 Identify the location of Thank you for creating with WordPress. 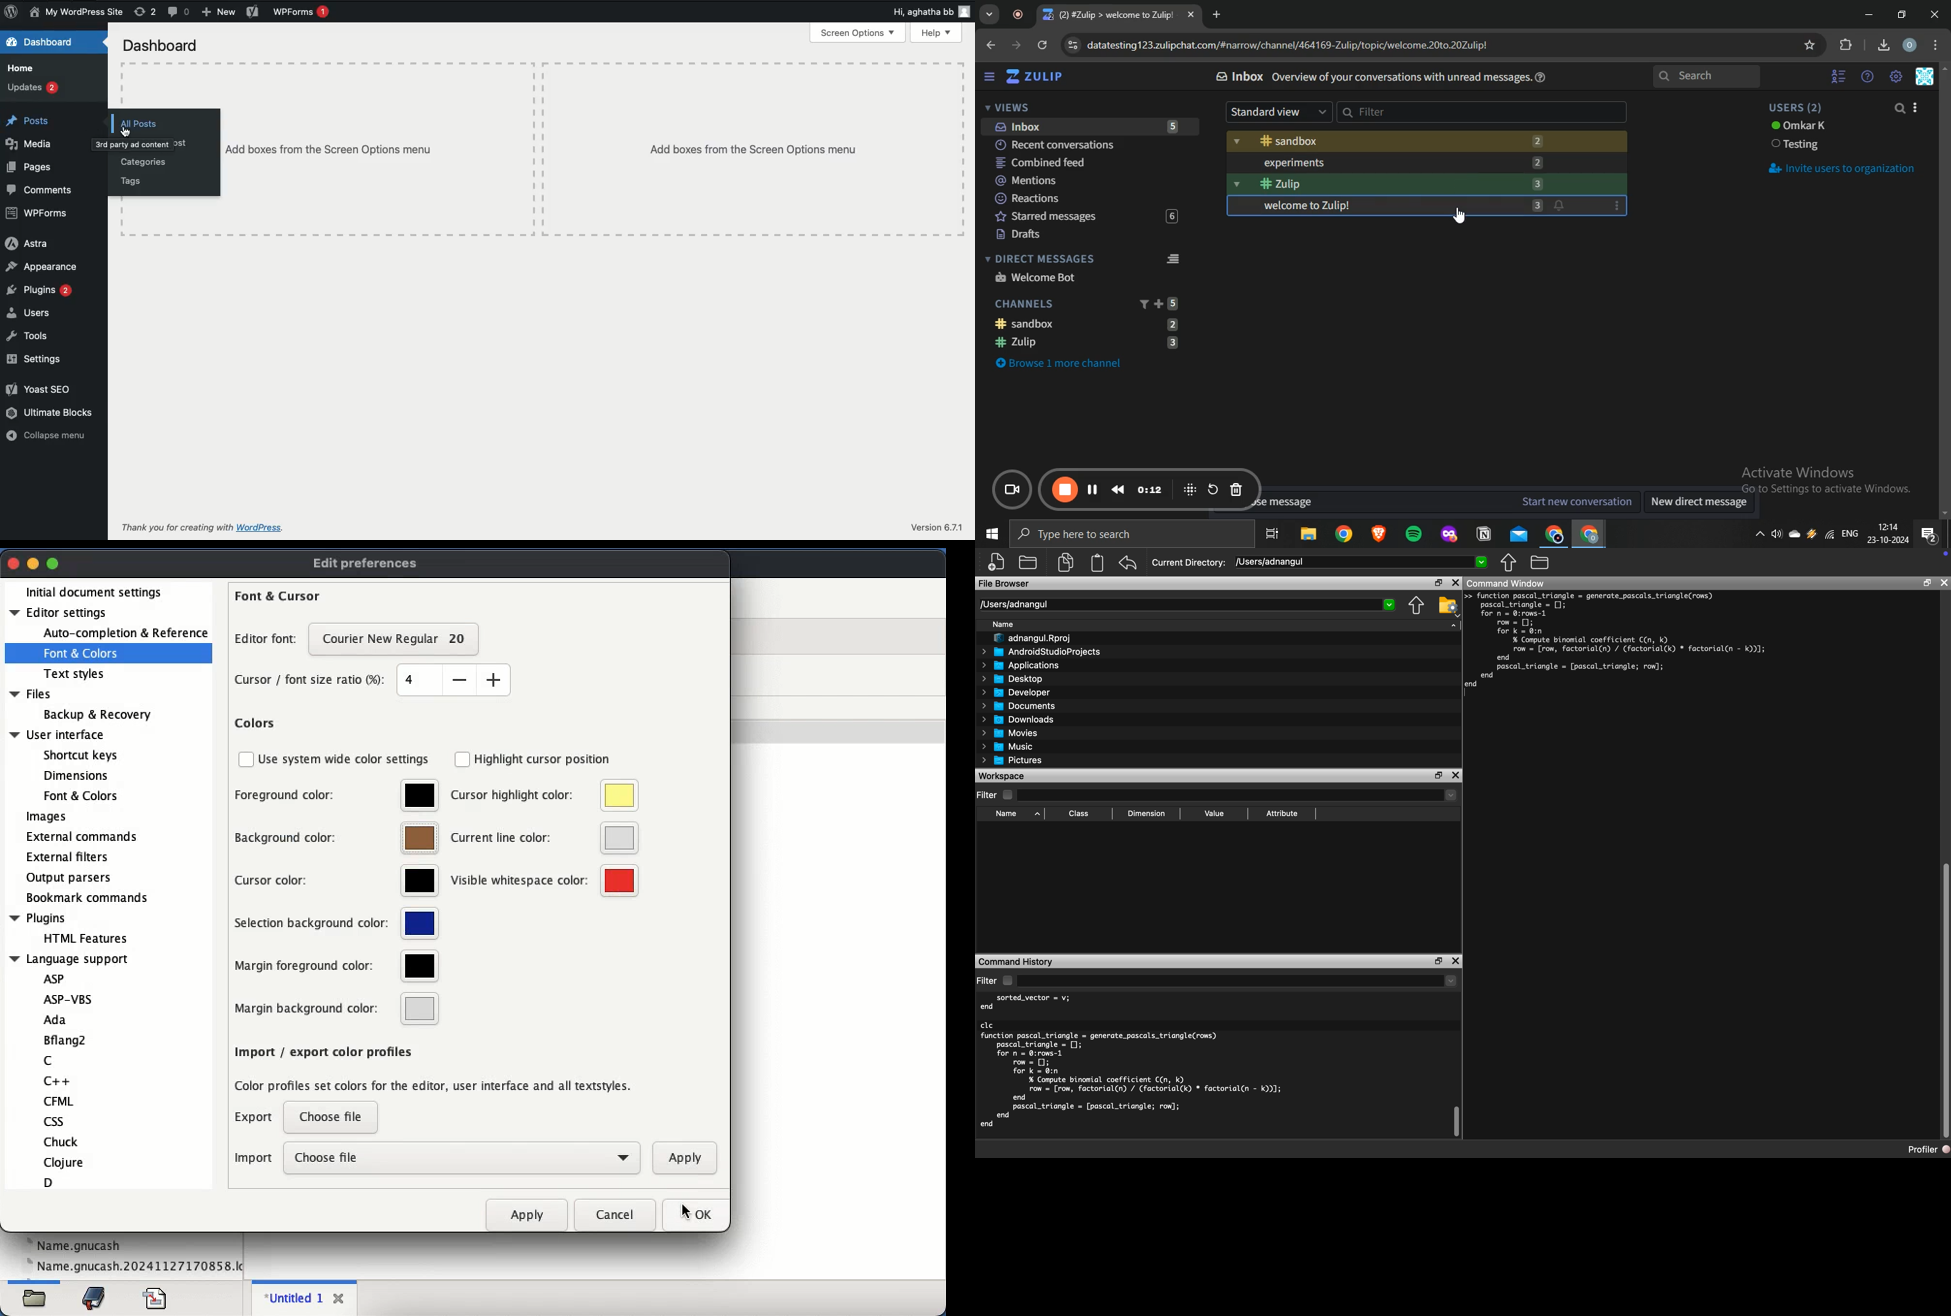
(202, 529).